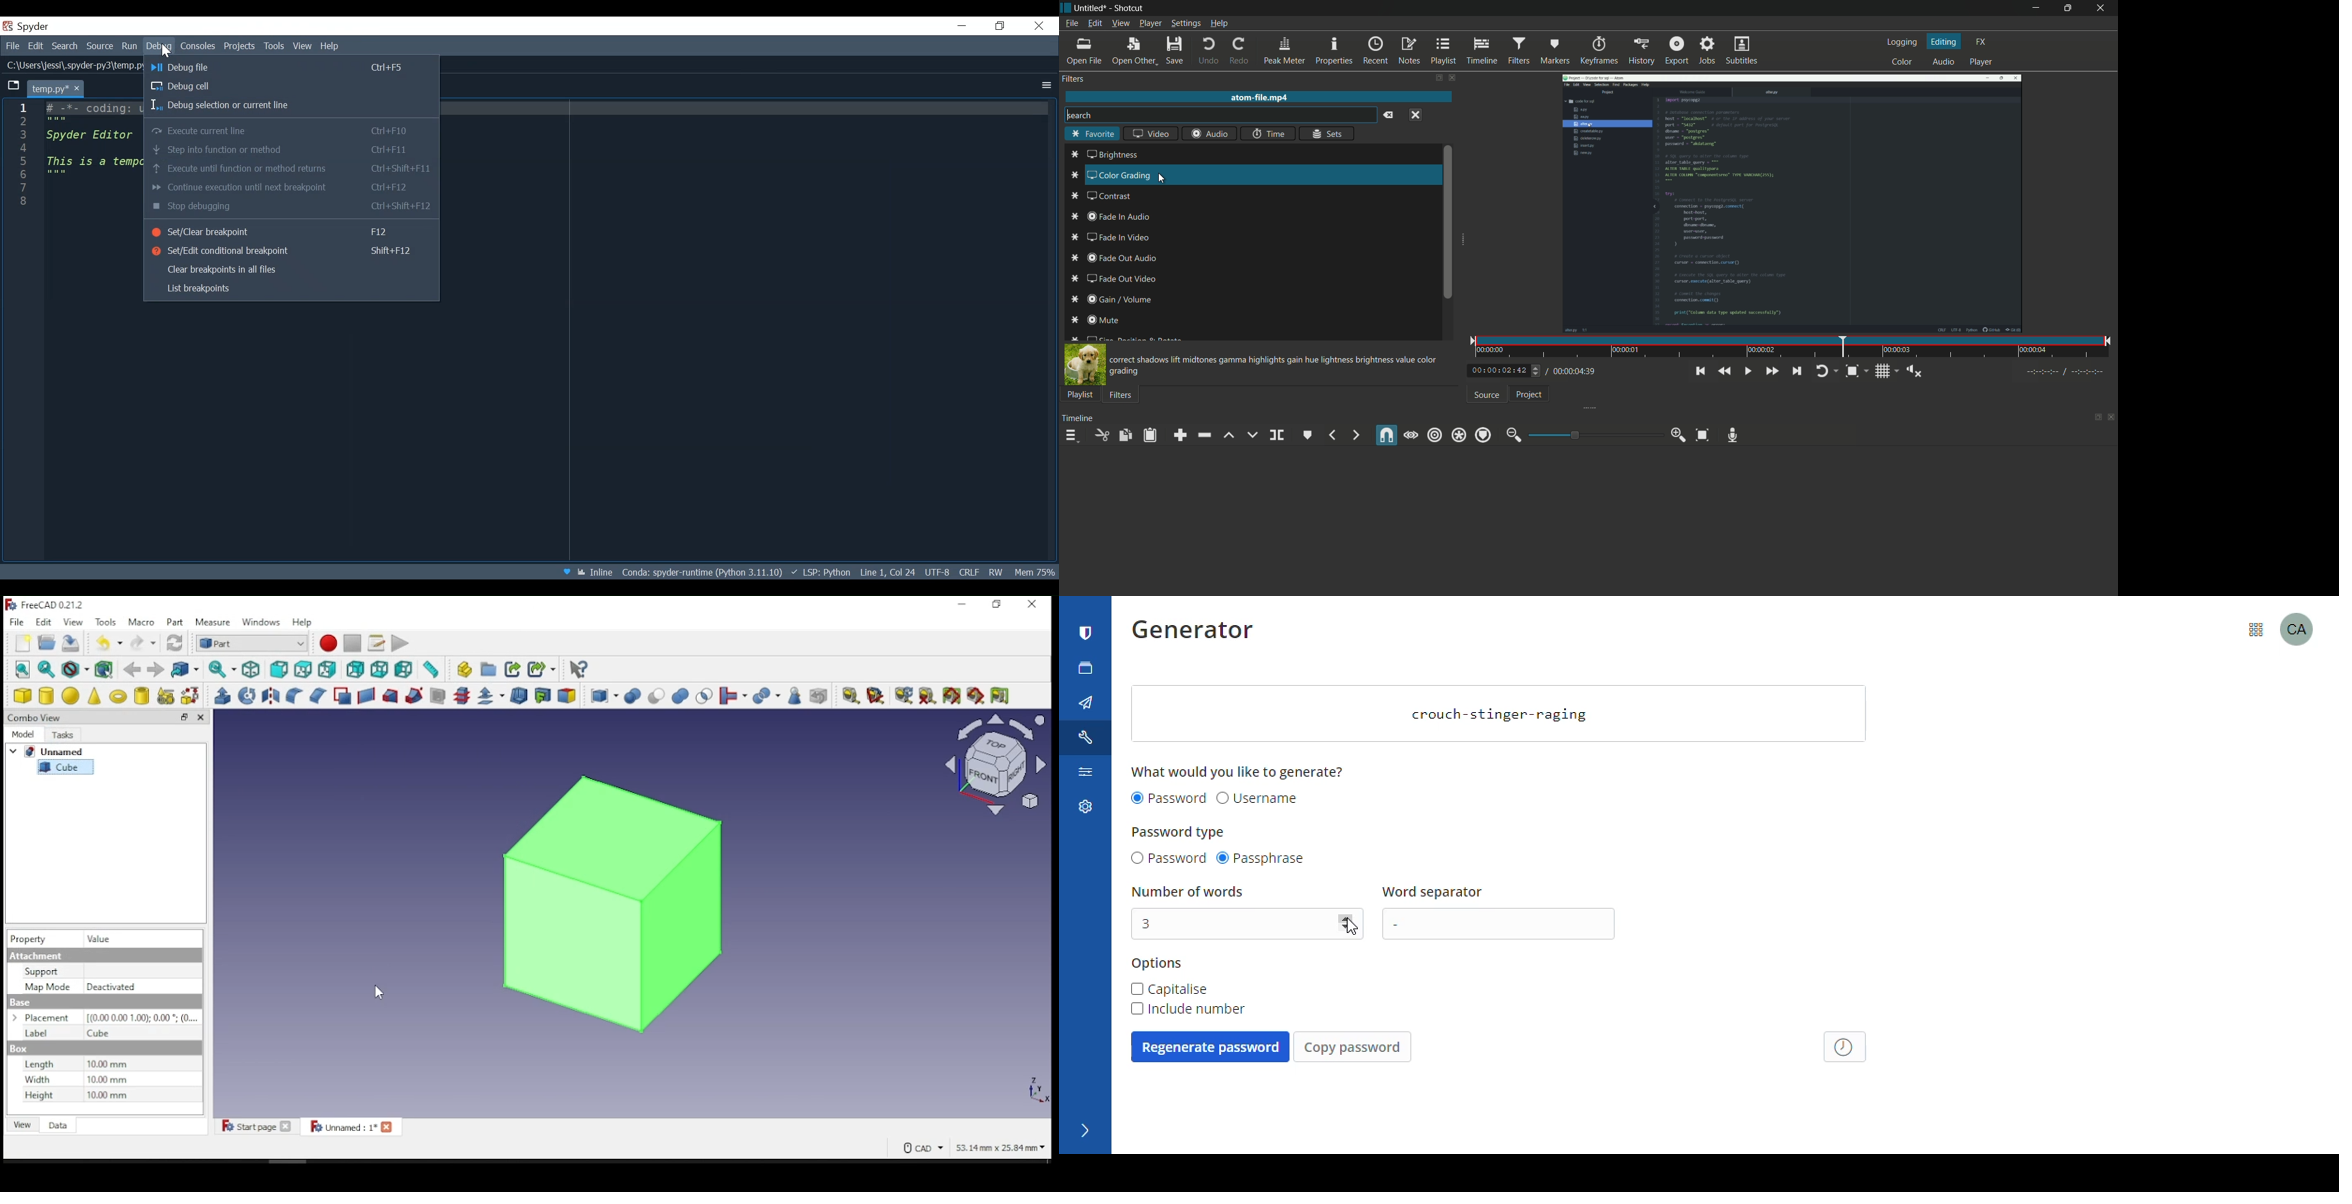 Image resolution: width=2352 pixels, height=1204 pixels. What do you see at coordinates (1257, 98) in the screenshot?
I see `imported file name` at bounding box center [1257, 98].